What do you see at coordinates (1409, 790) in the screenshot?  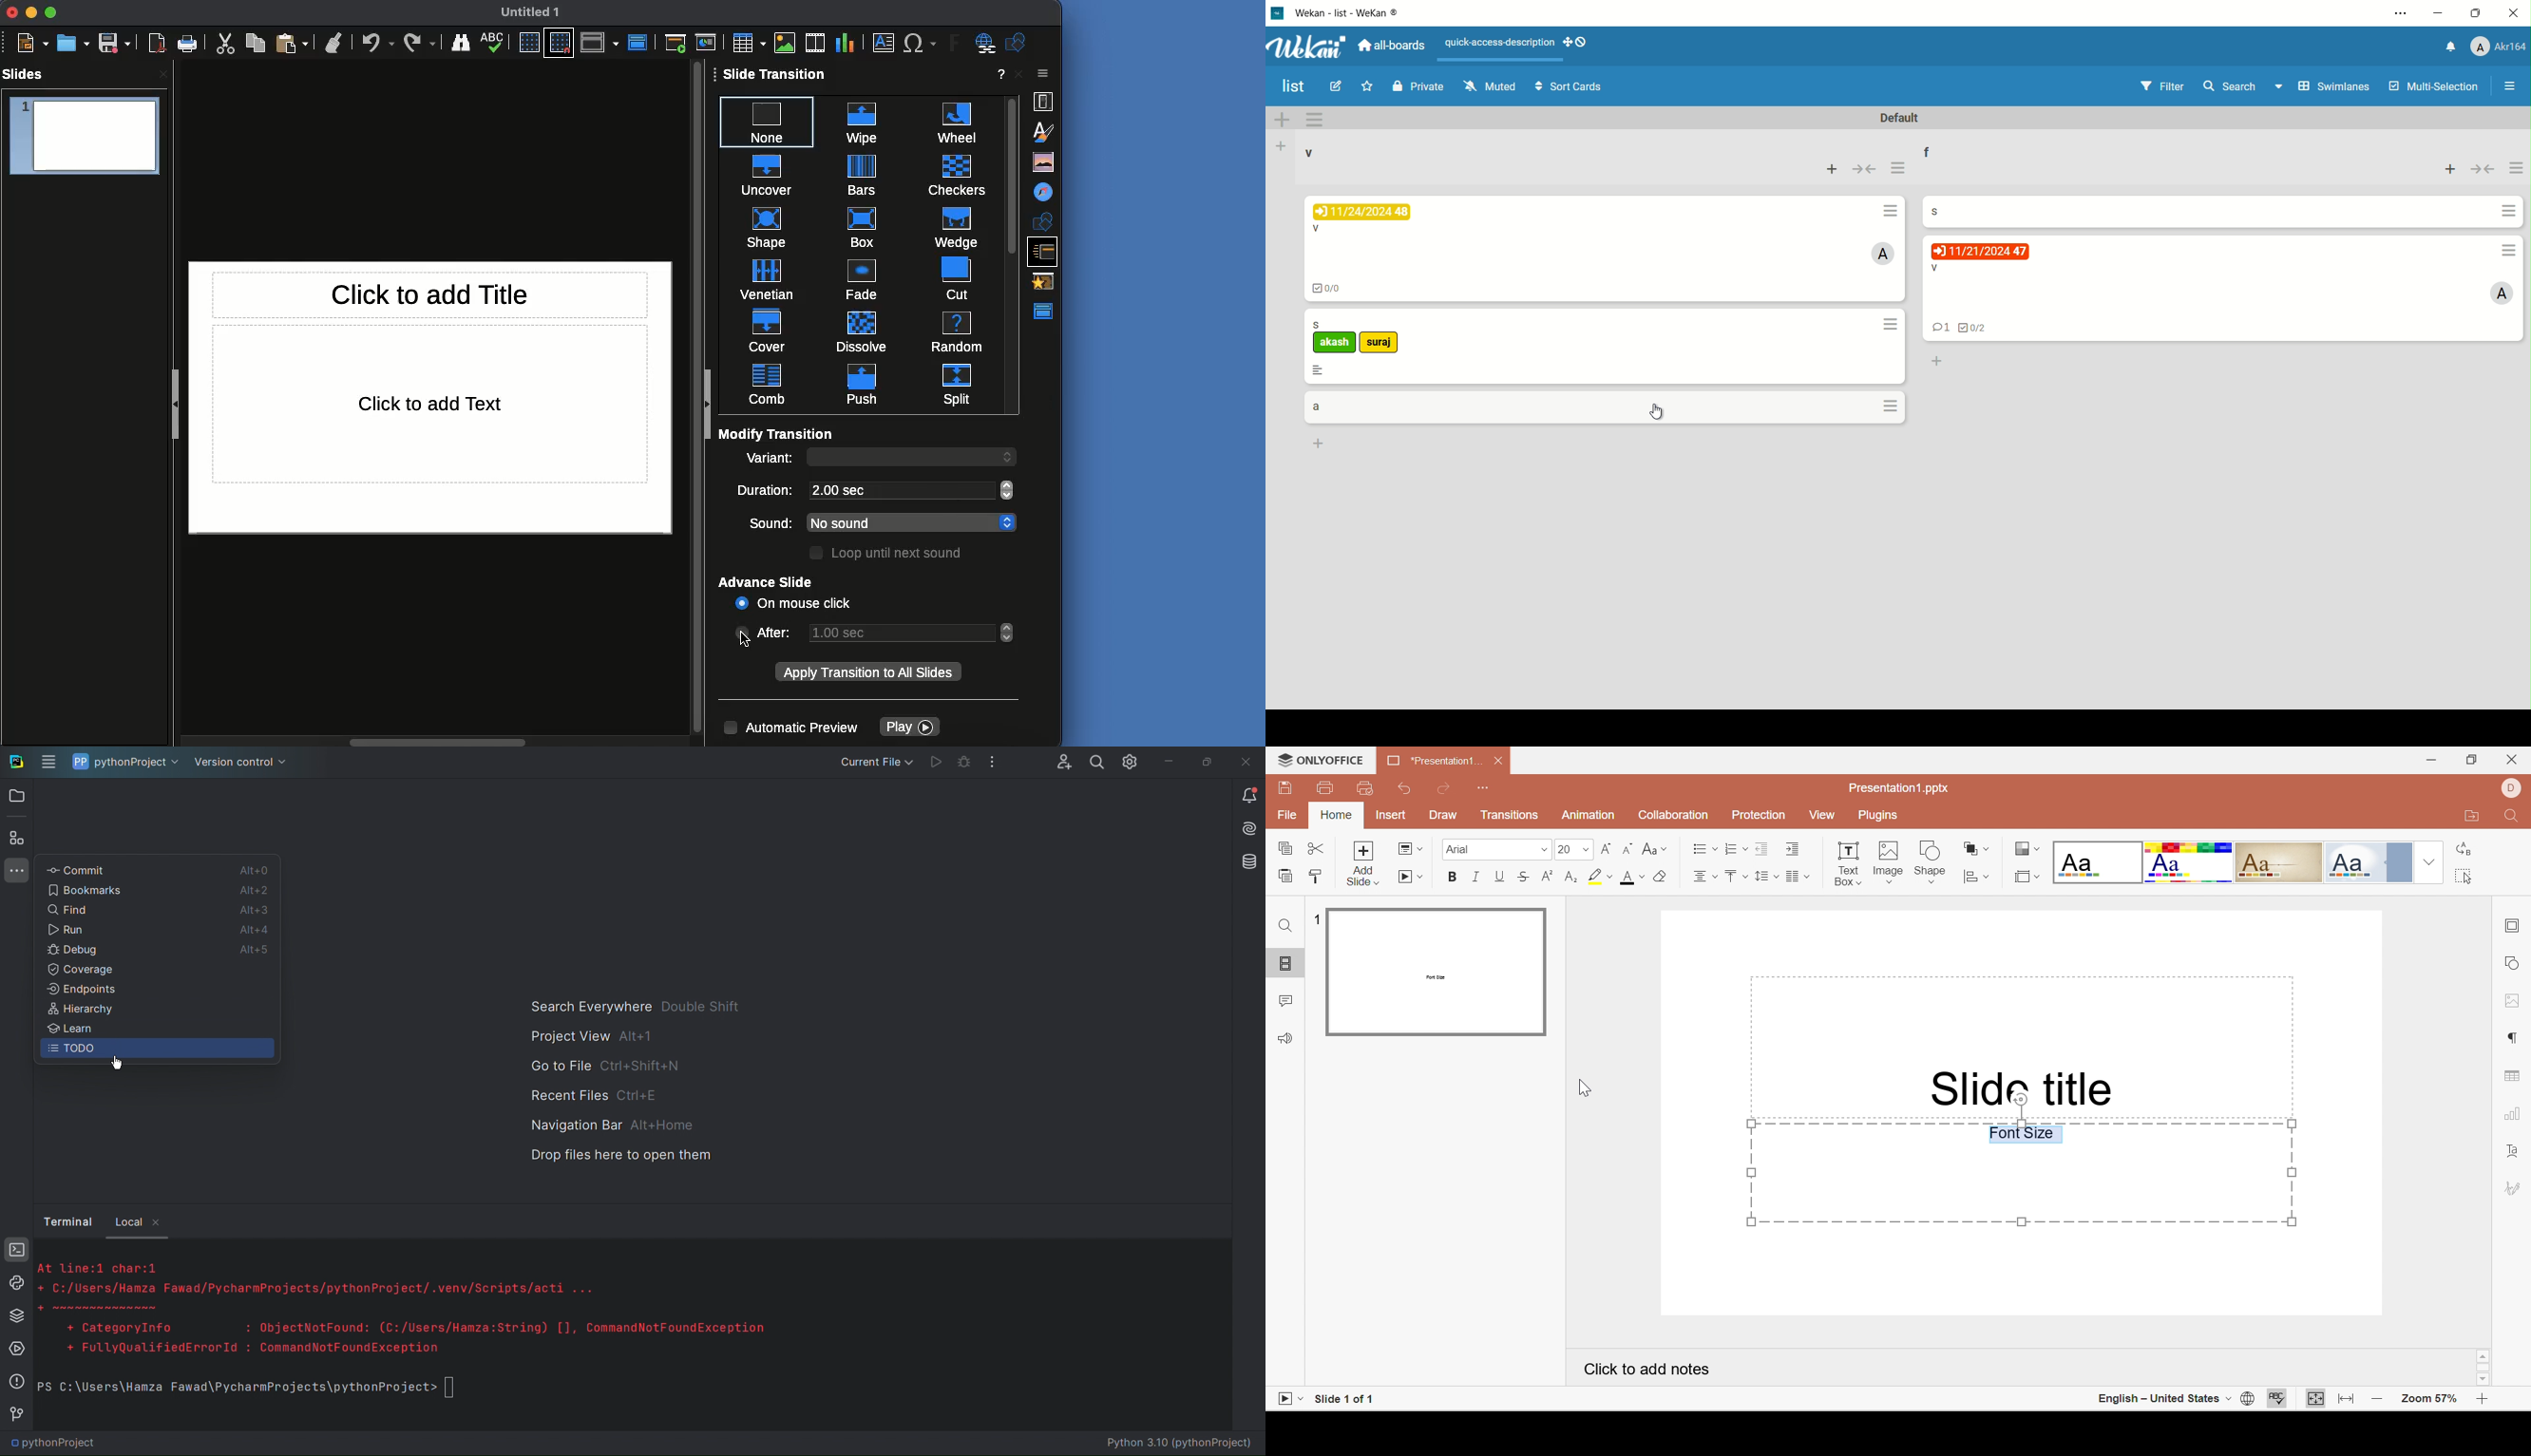 I see `Undo` at bounding box center [1409, 790].